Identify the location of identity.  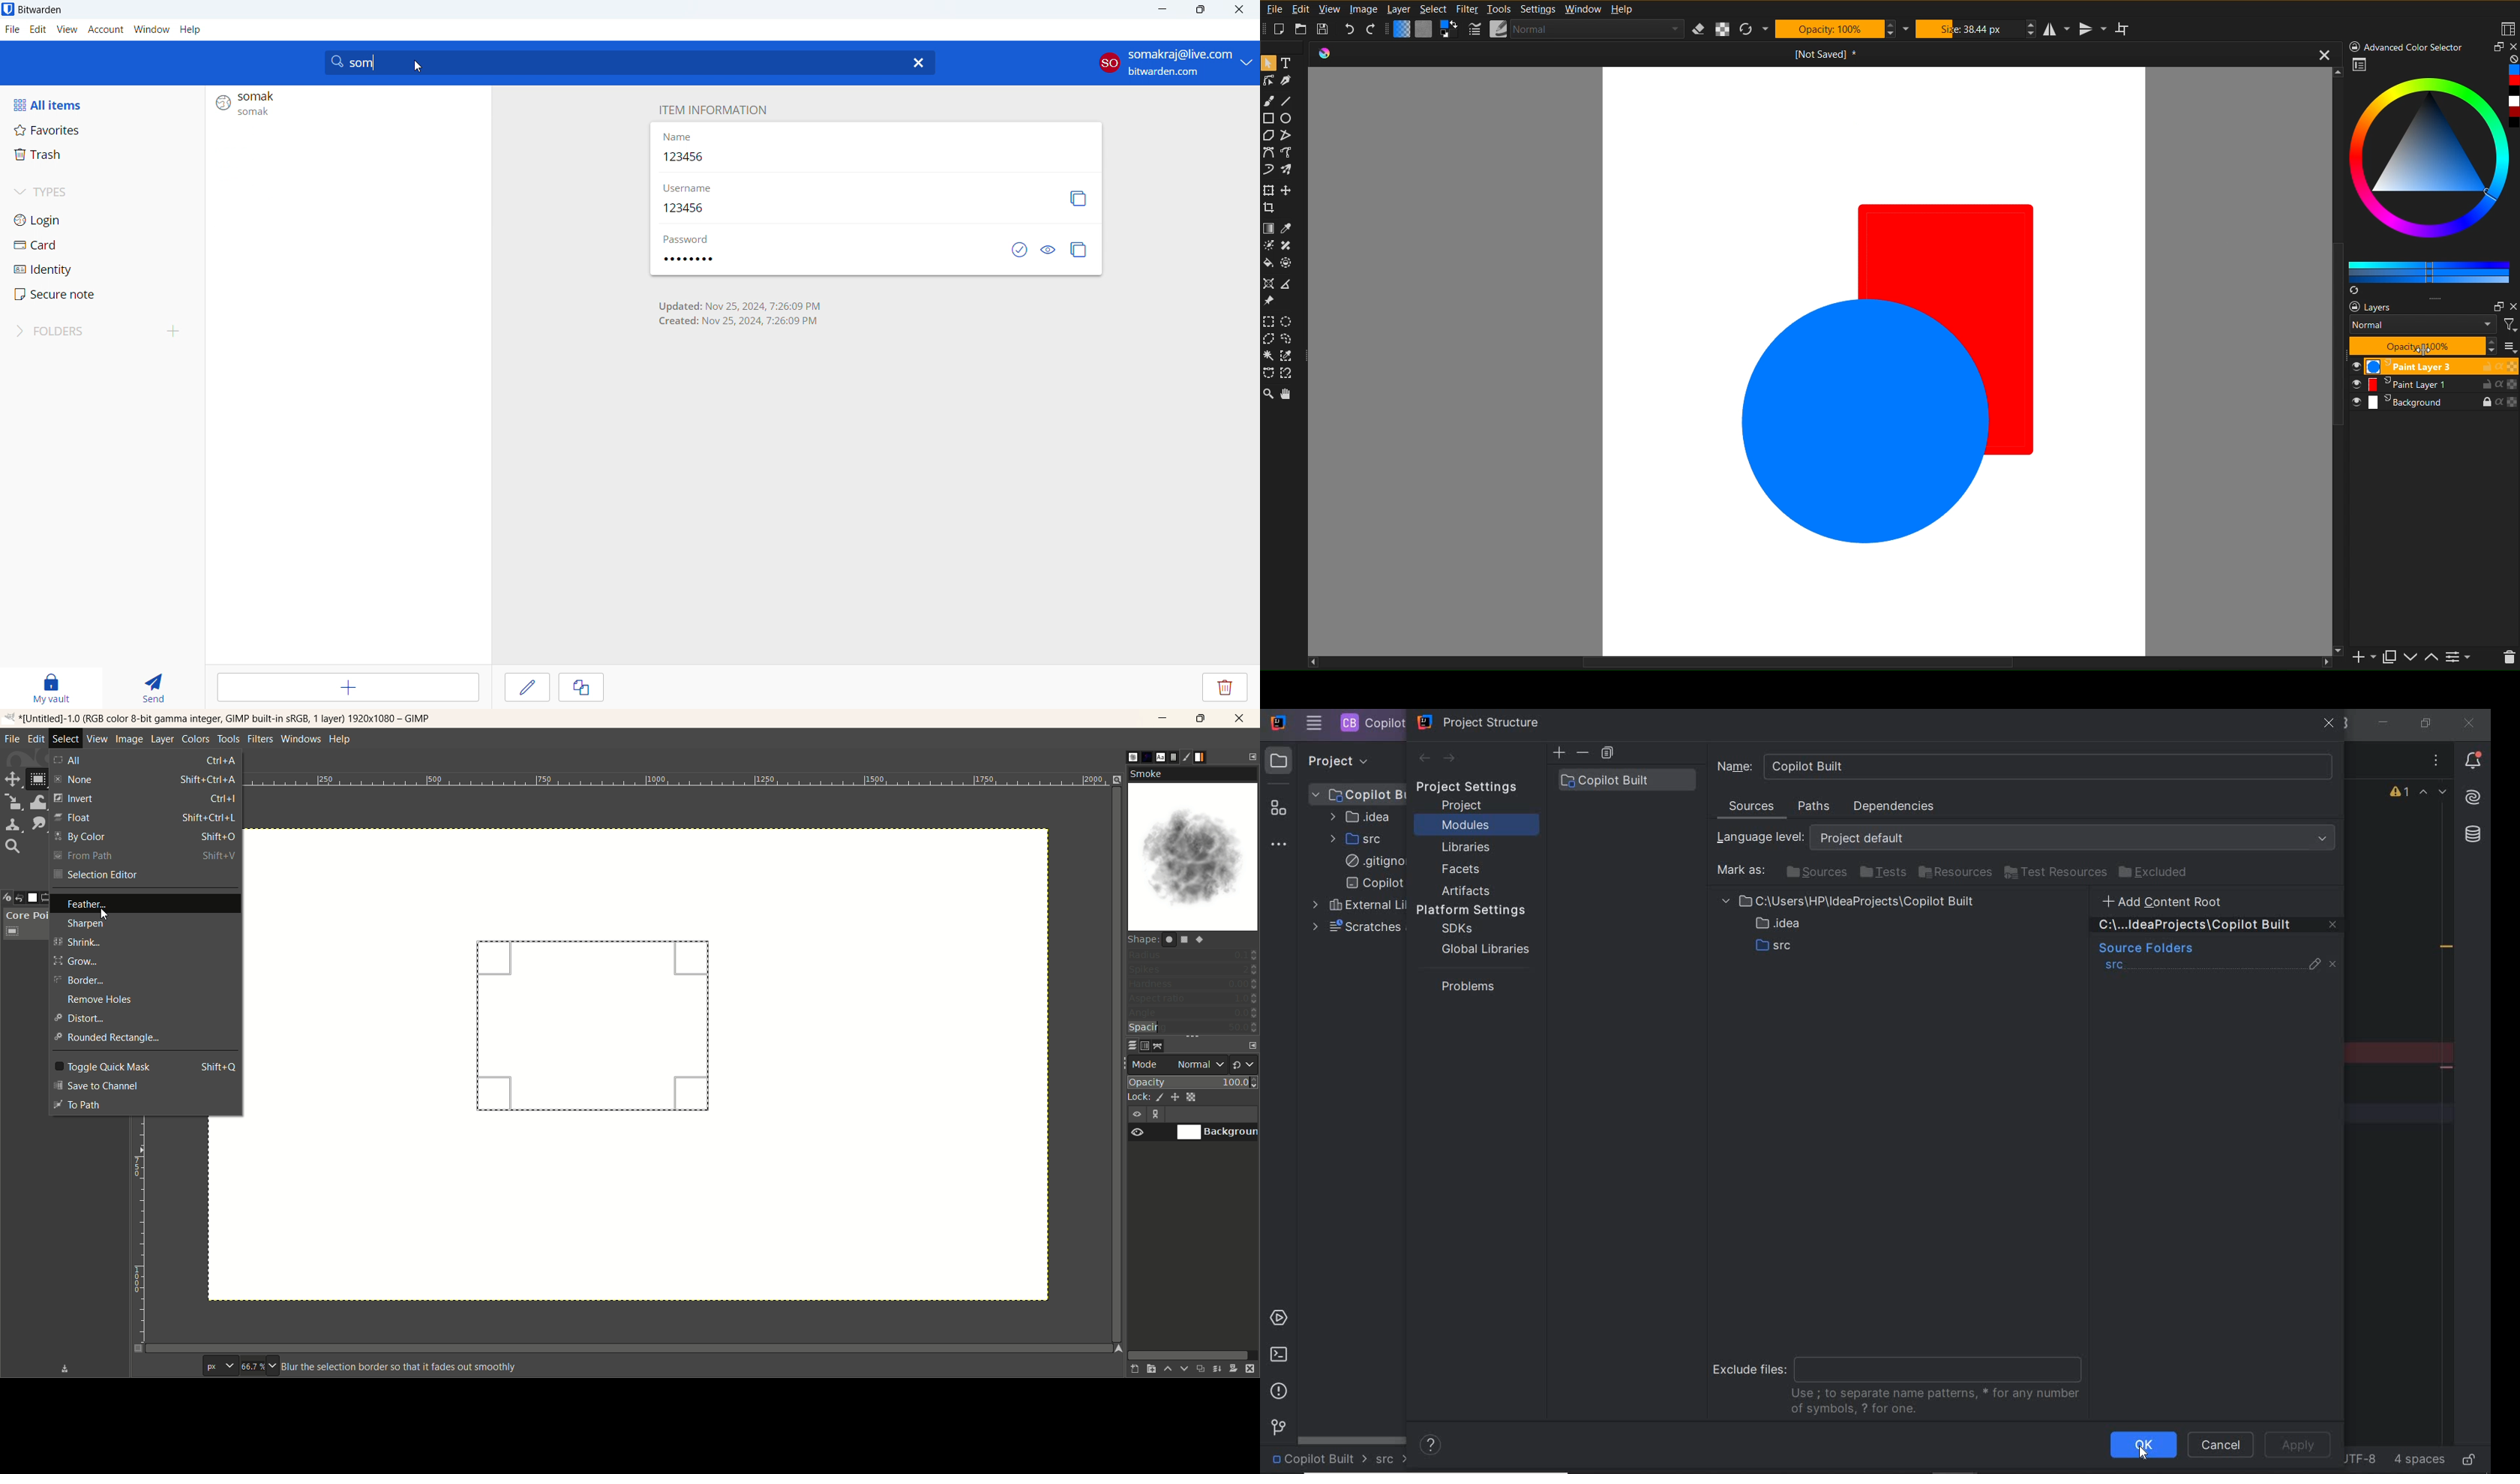
(101, 268).